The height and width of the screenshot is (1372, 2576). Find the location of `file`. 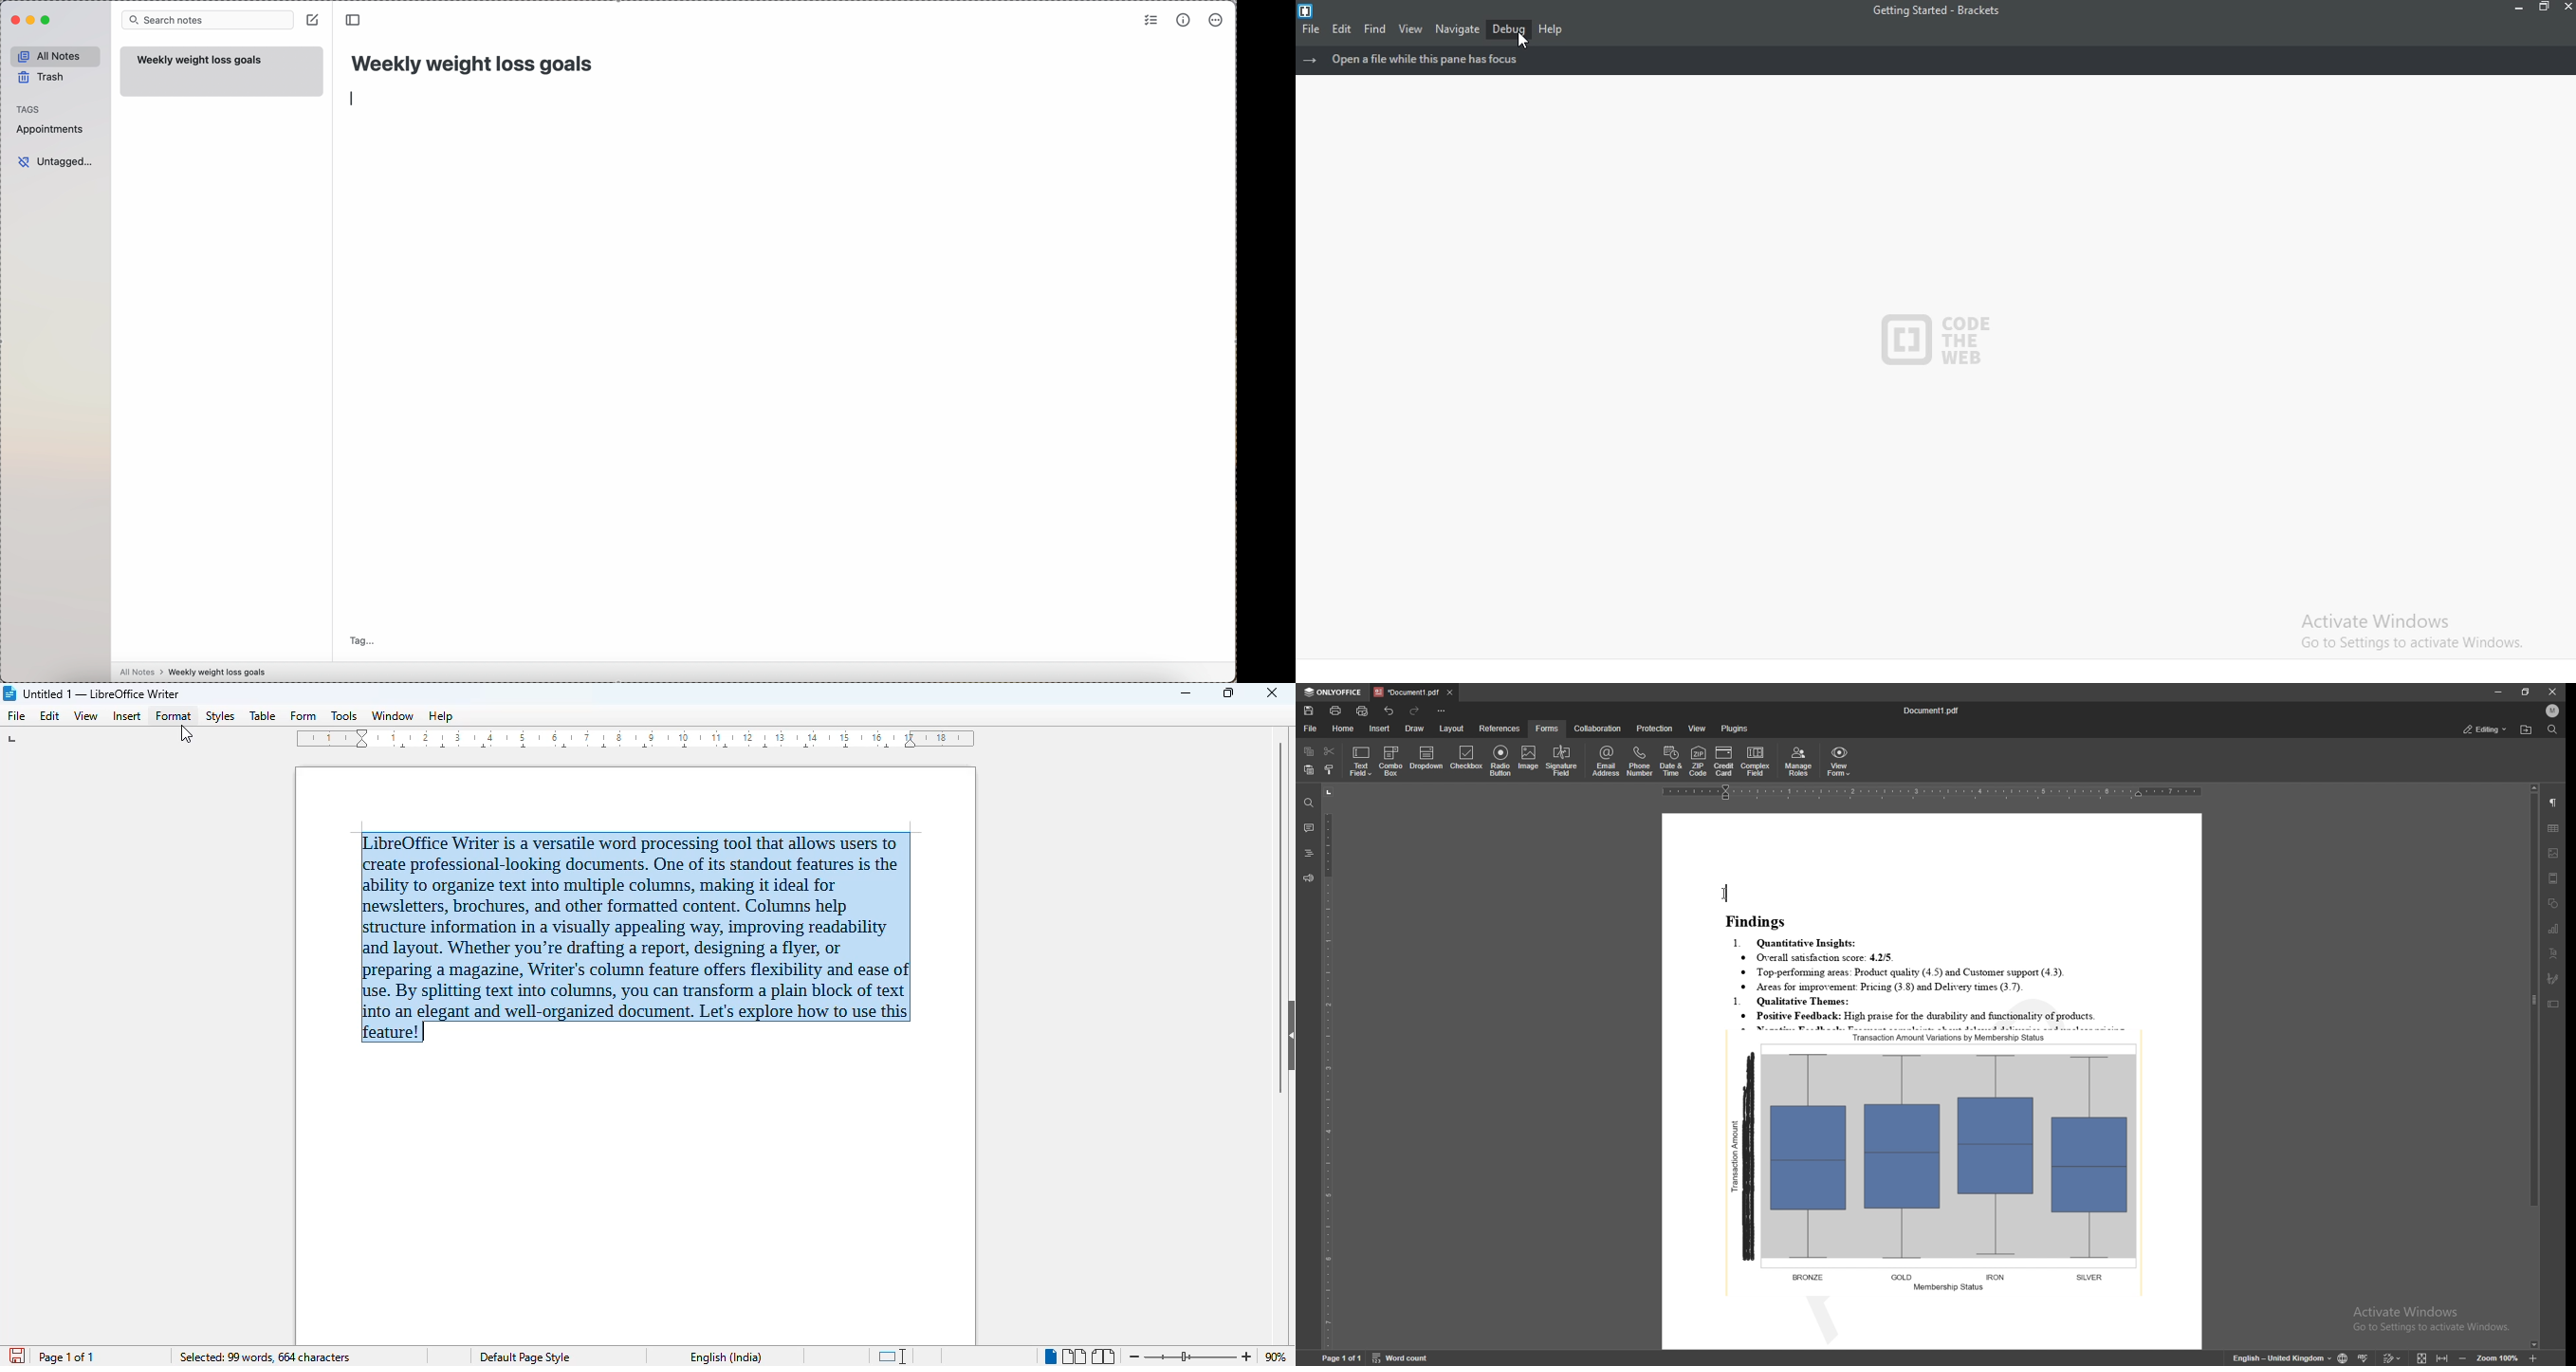

file is located at coordinates (1309, 28).